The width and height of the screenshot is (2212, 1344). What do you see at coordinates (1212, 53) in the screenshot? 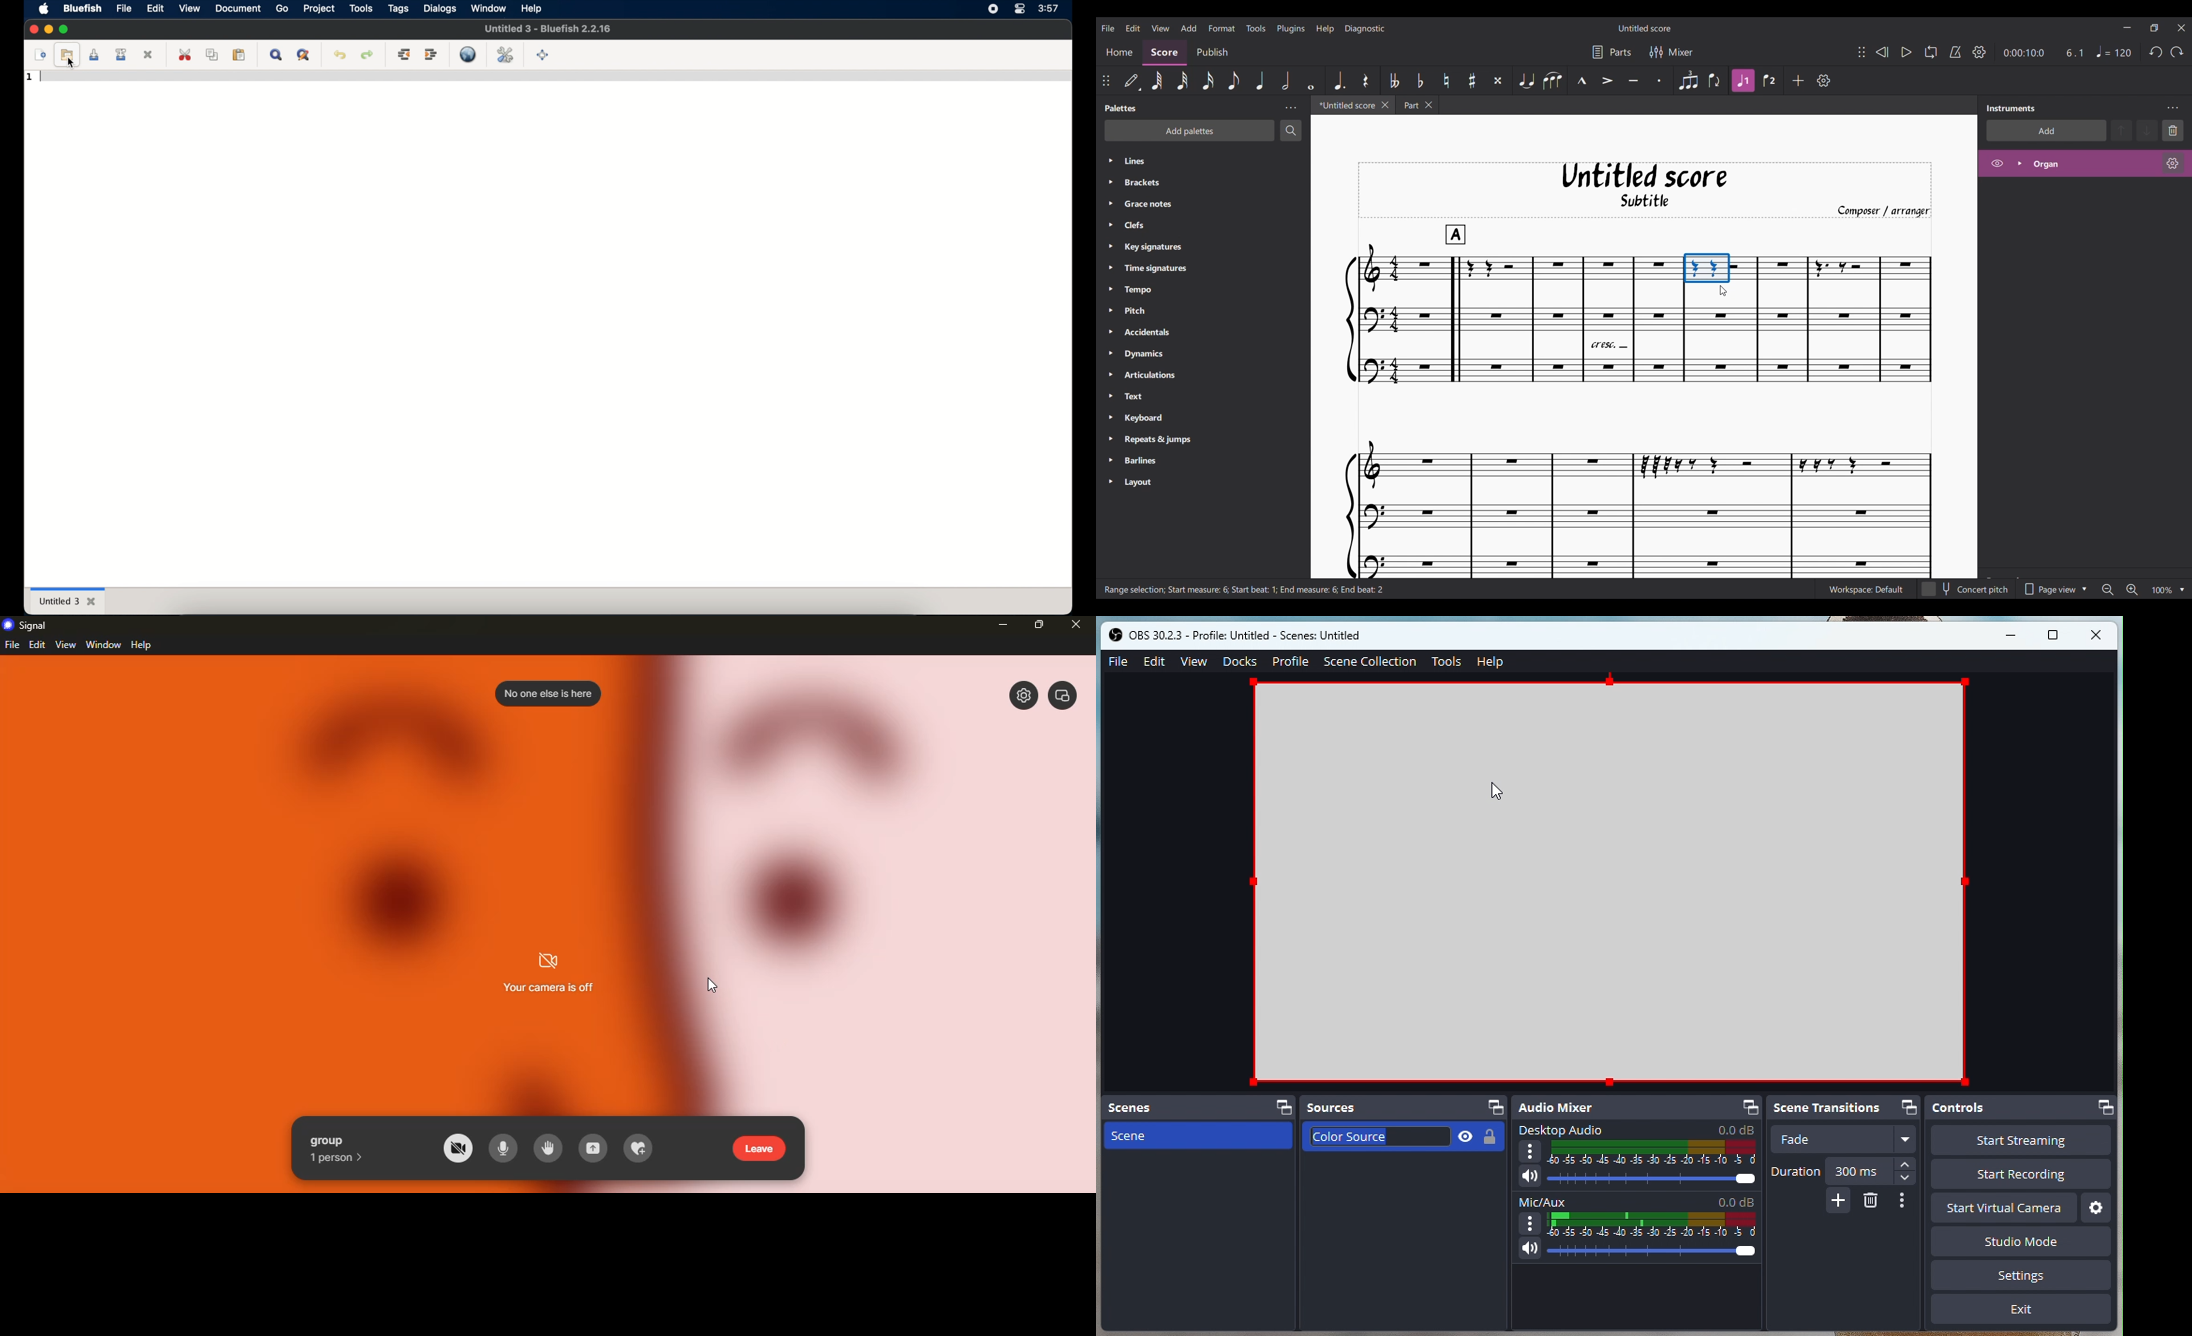
I see `Publish section` at bounding box center [1212, 53].